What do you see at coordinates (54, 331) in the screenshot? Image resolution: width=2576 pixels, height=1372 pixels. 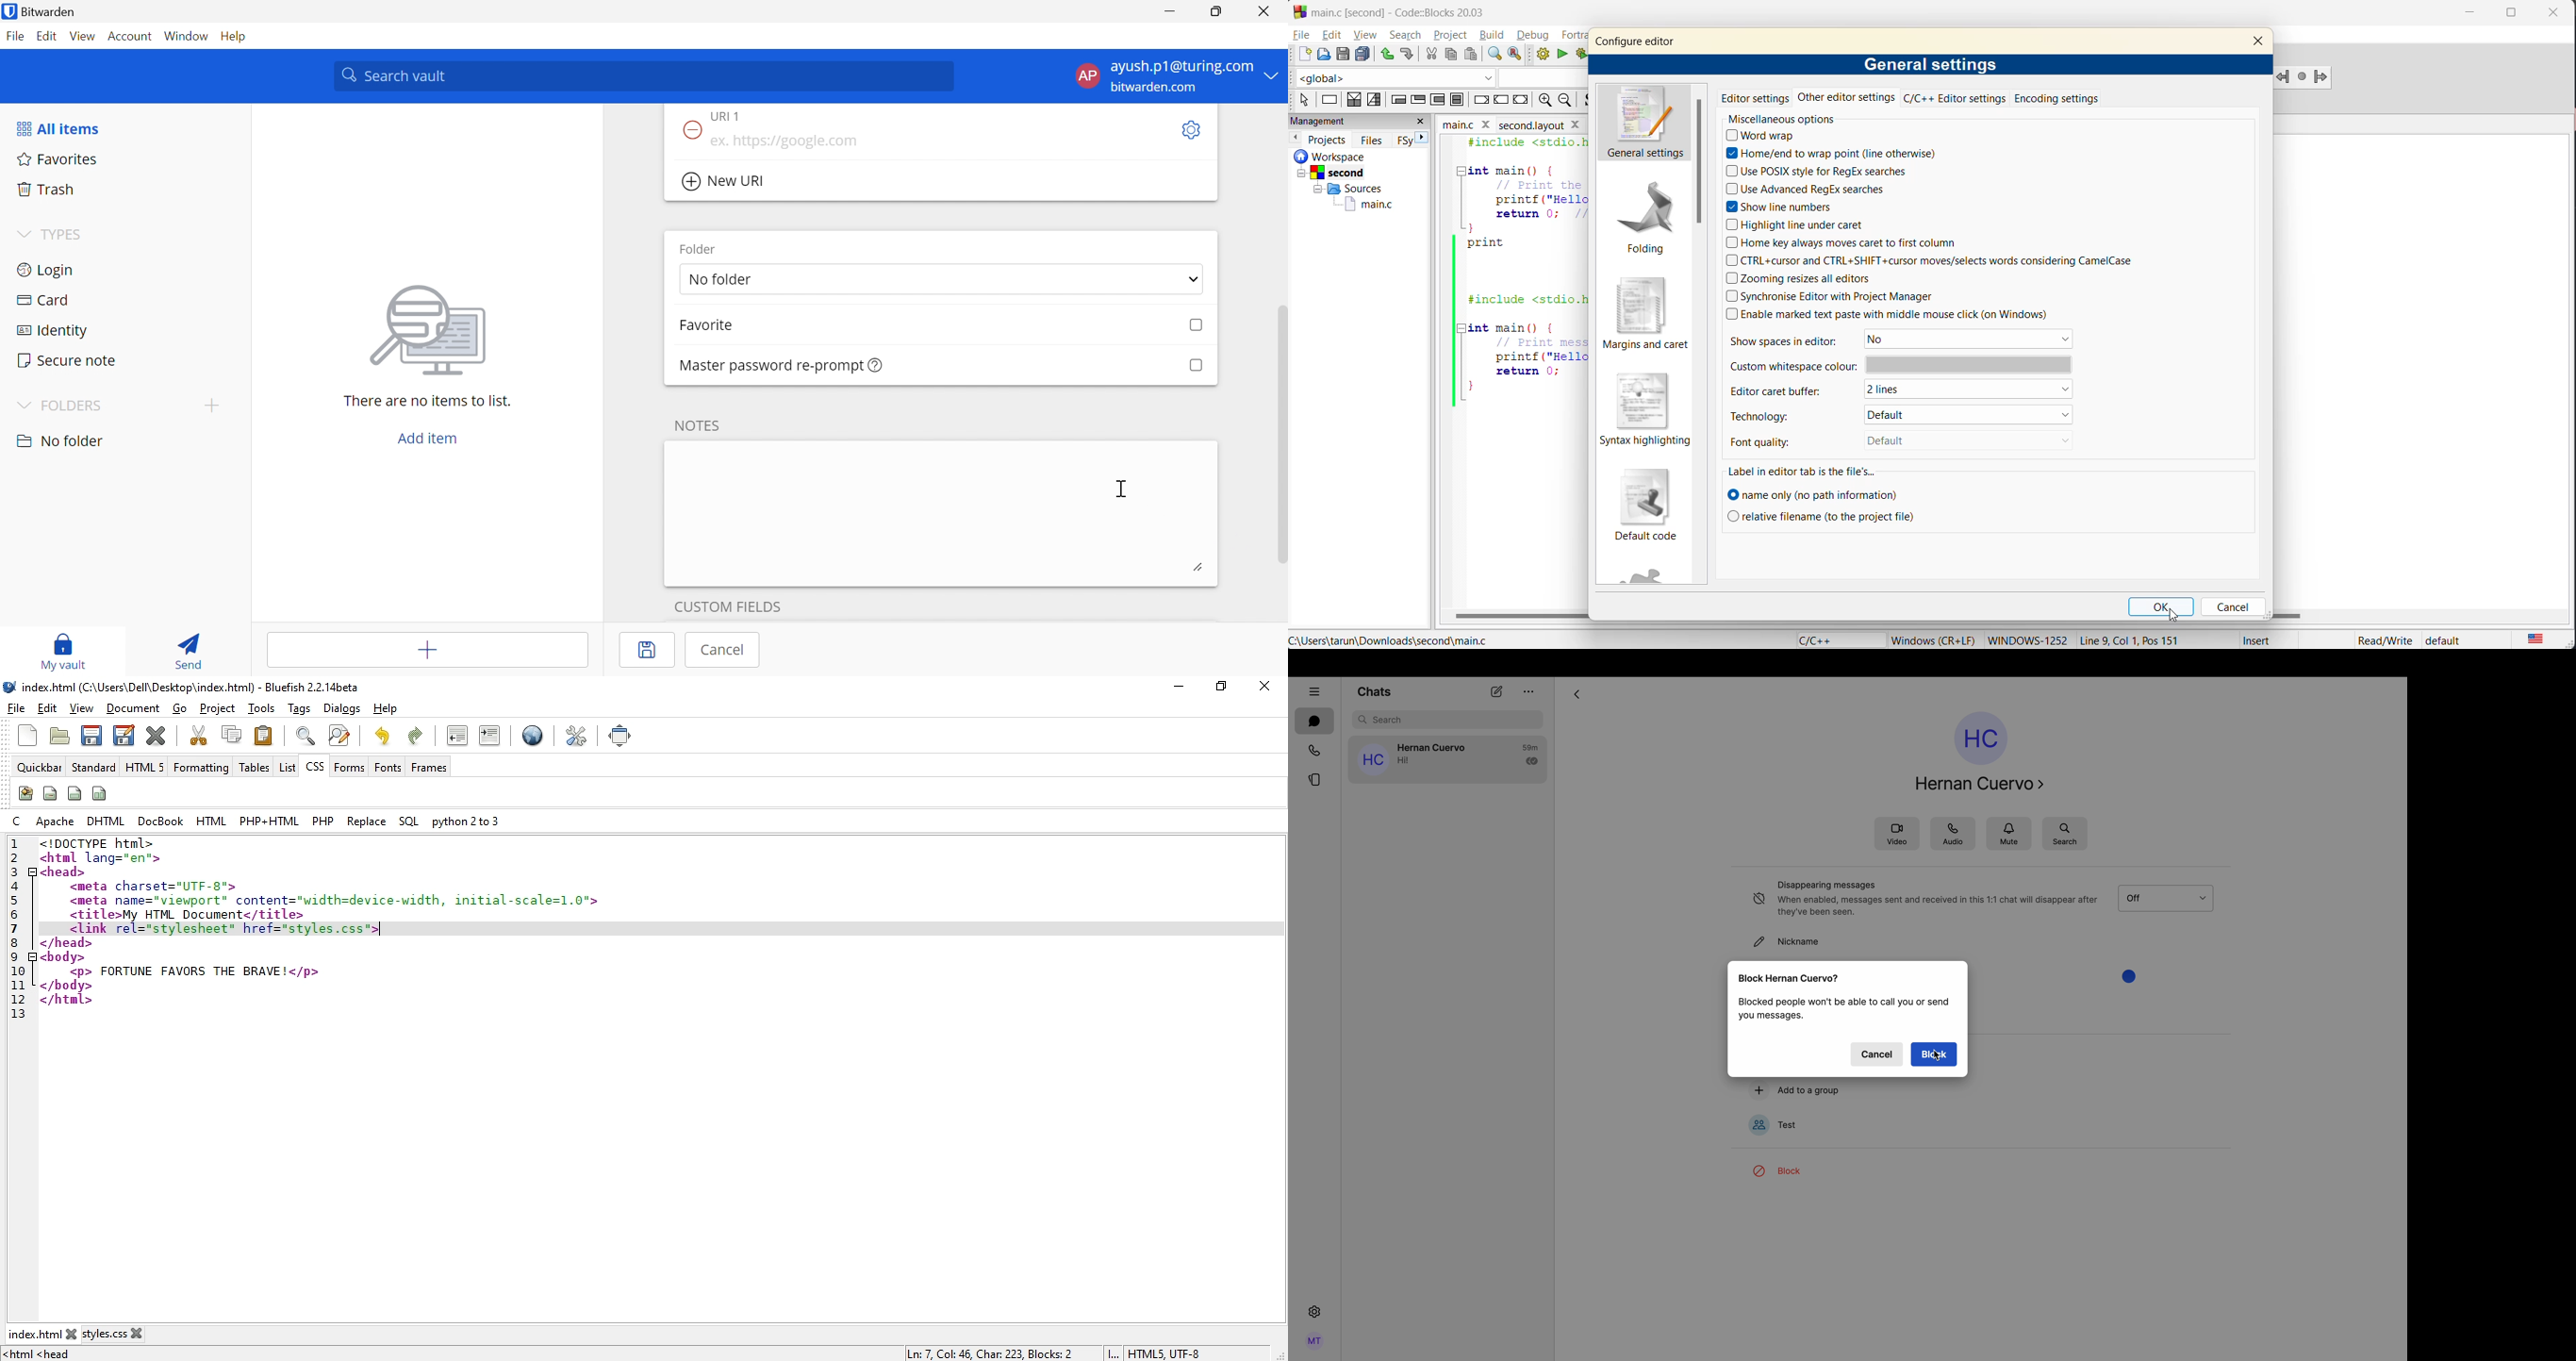 I see `Identity` at bounding box center [54, 331].